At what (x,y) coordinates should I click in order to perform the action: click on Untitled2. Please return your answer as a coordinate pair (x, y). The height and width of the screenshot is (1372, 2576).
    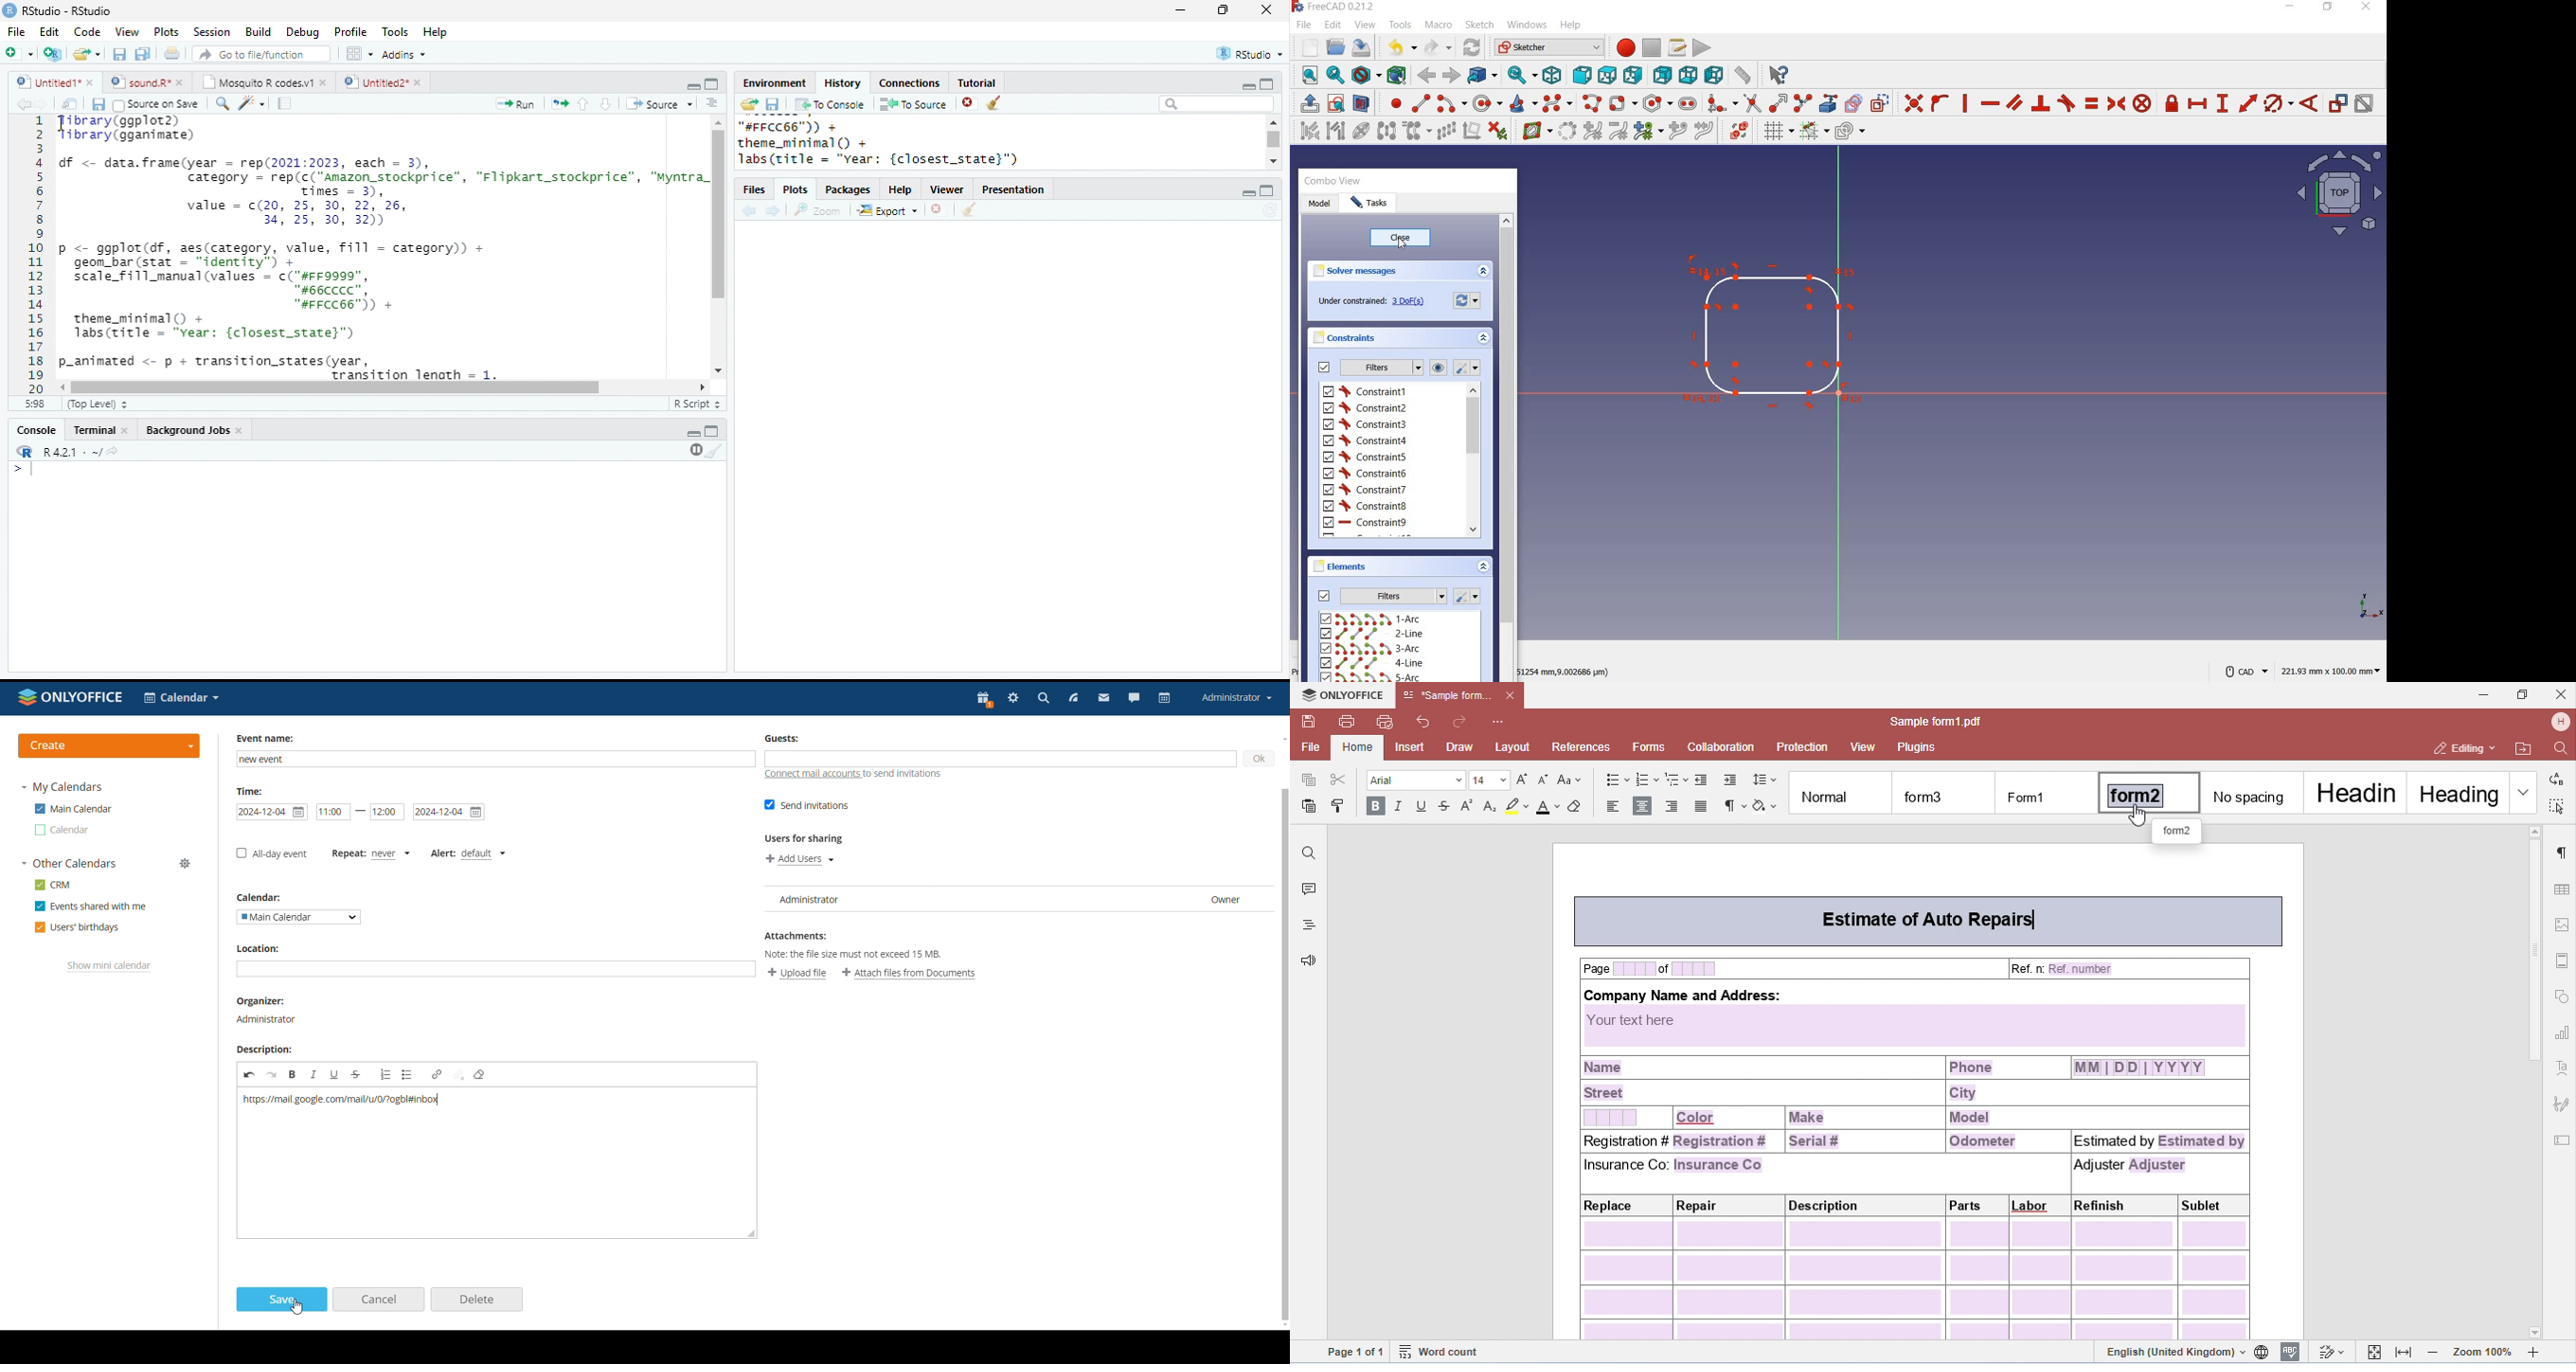
    Looking at the image, I should click on (374, 82).